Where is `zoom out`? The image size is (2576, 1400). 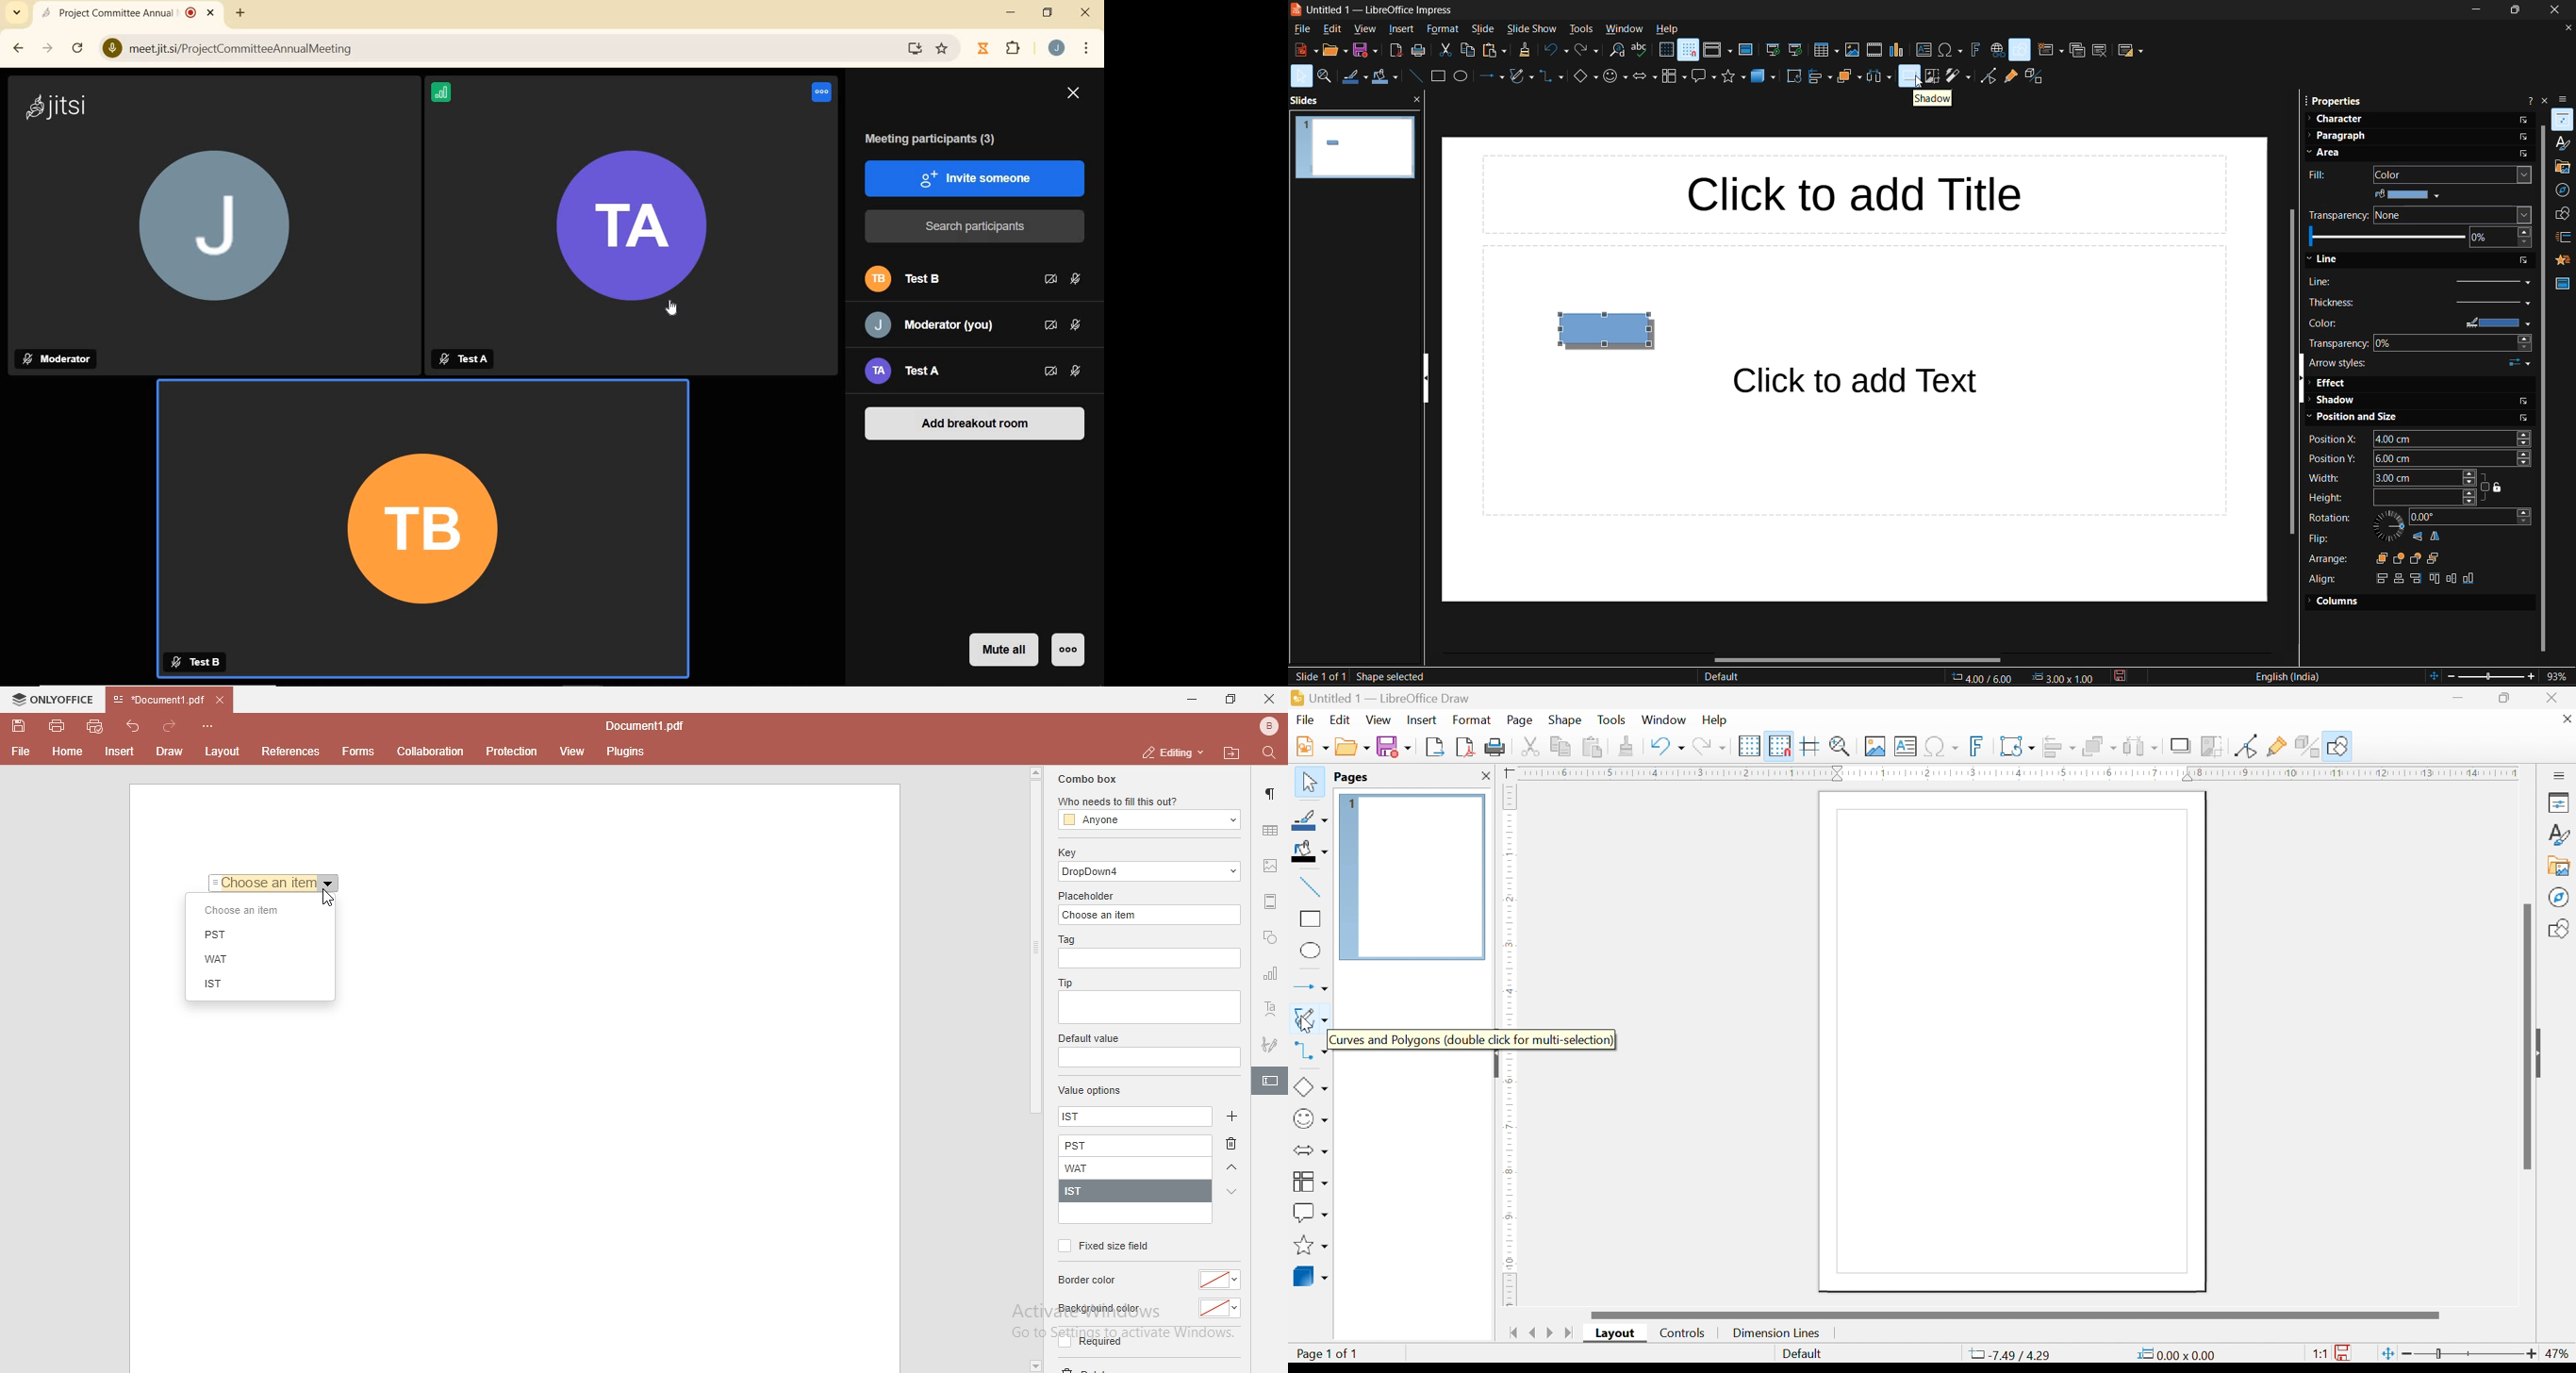
zoom out is located at coordinates (2452, 676).